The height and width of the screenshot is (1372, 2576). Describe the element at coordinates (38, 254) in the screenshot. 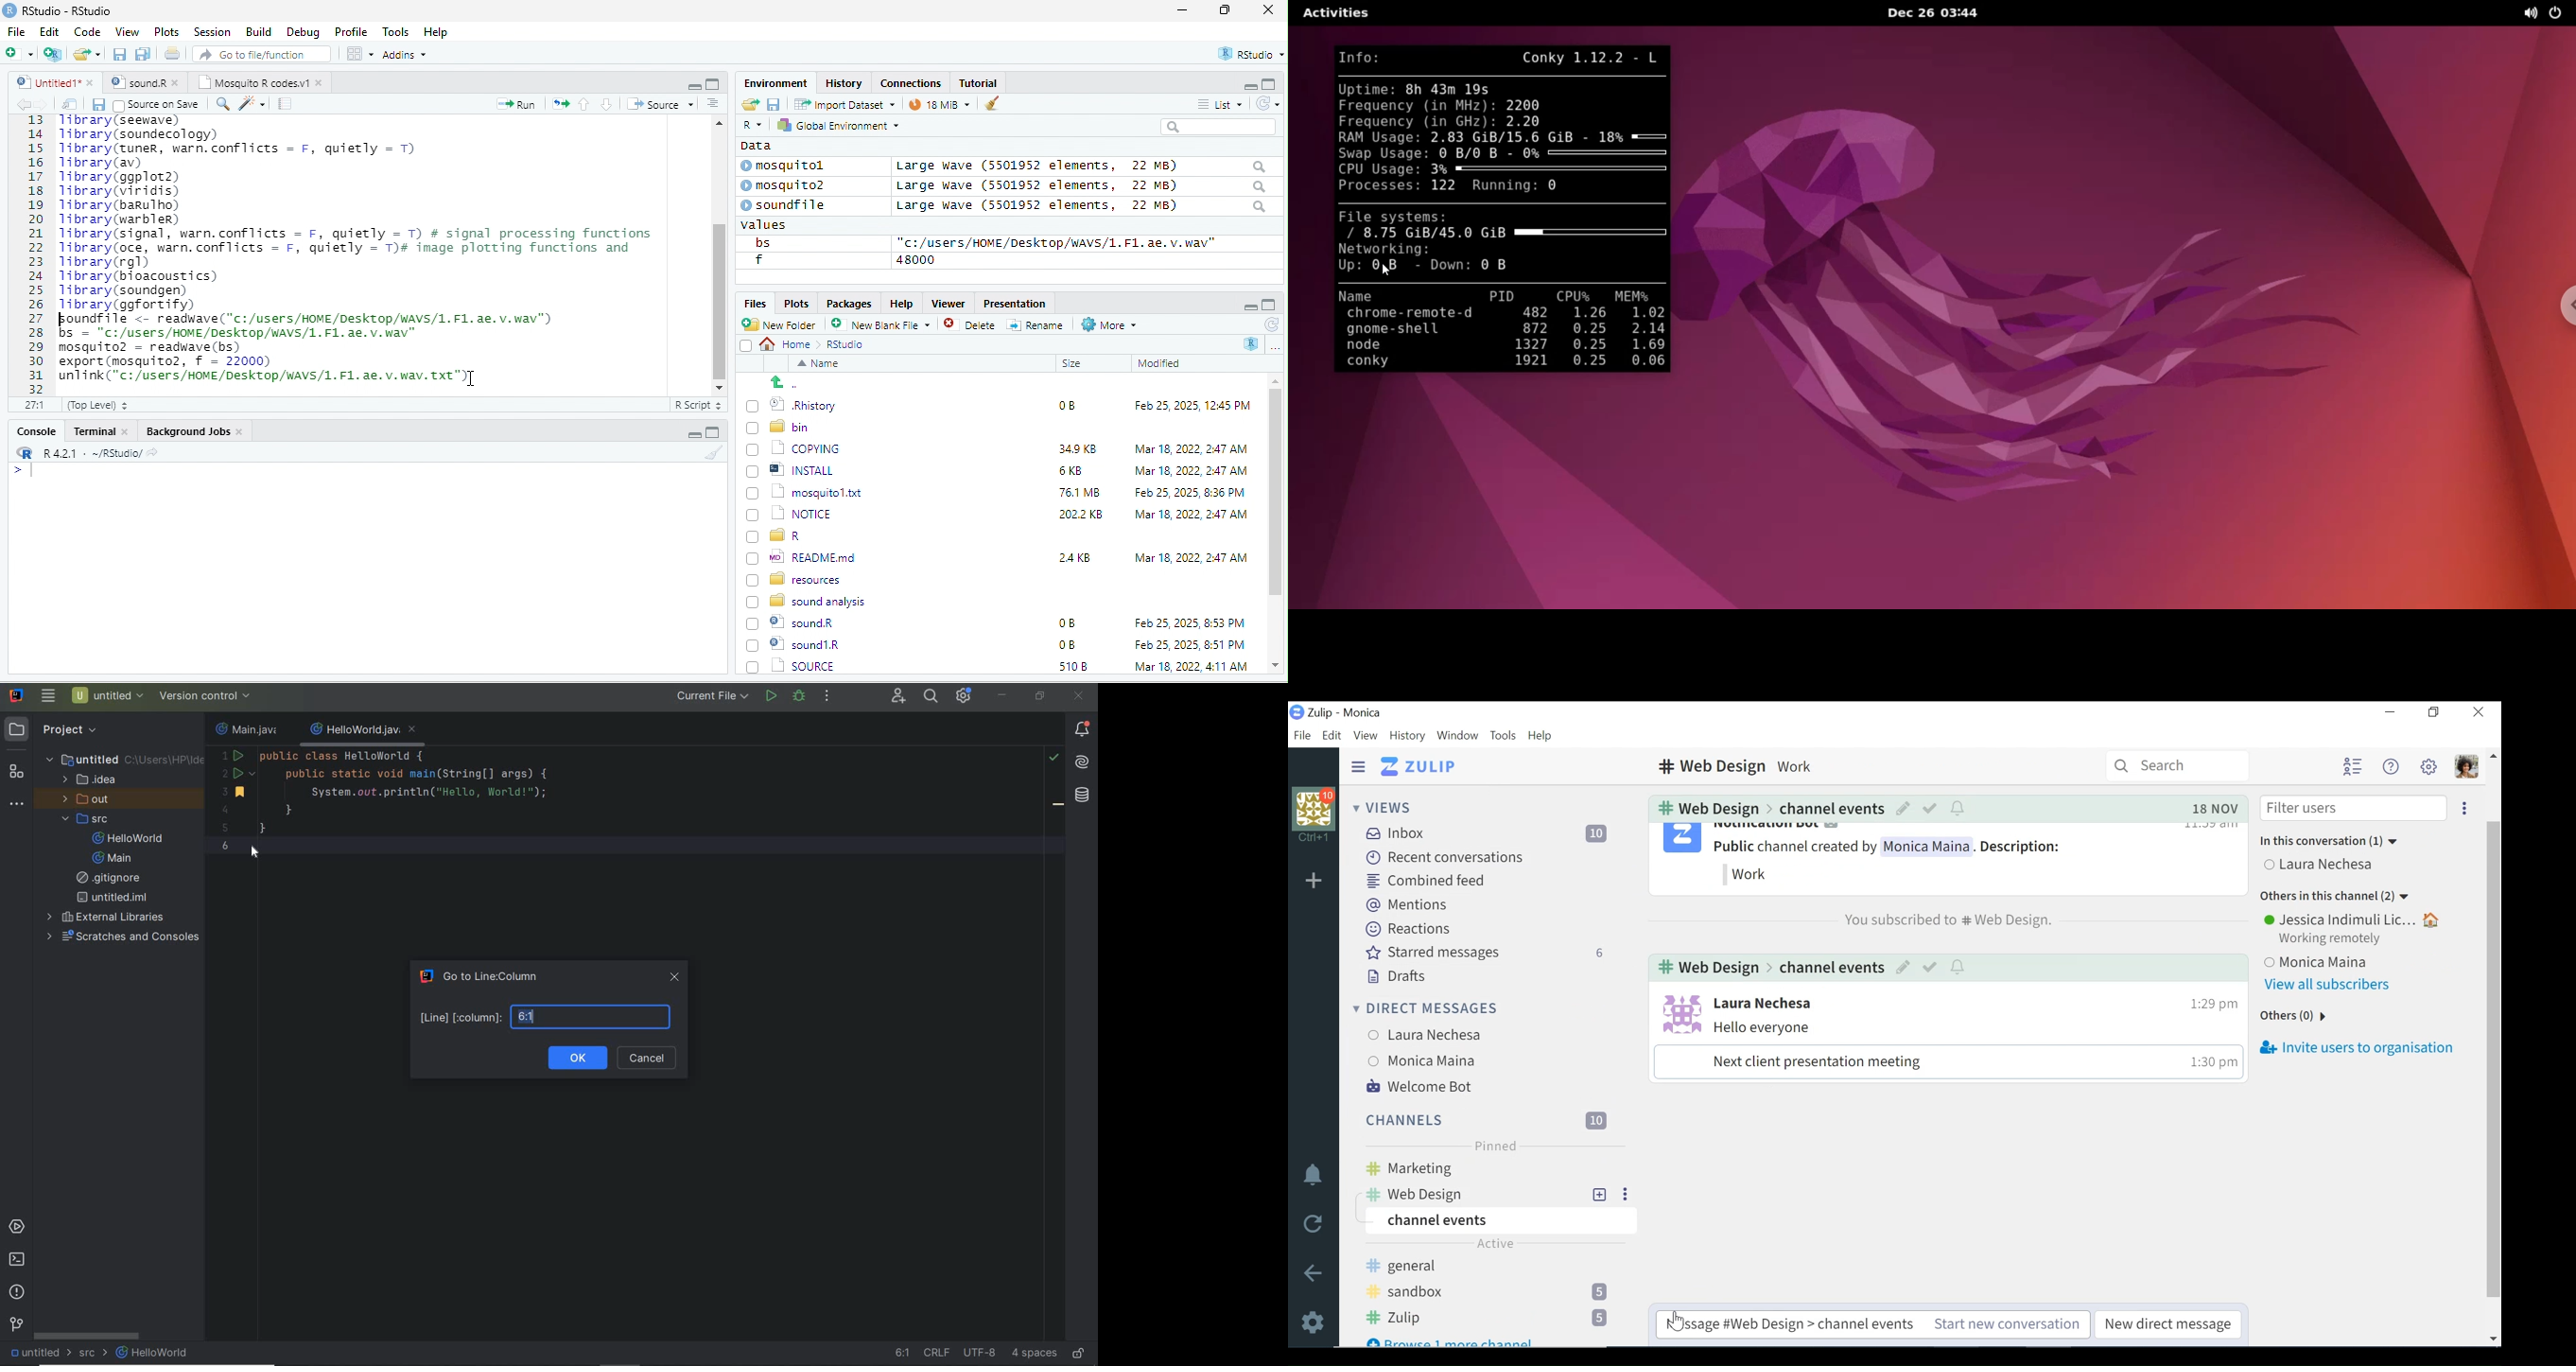

I see `line number` at that location.